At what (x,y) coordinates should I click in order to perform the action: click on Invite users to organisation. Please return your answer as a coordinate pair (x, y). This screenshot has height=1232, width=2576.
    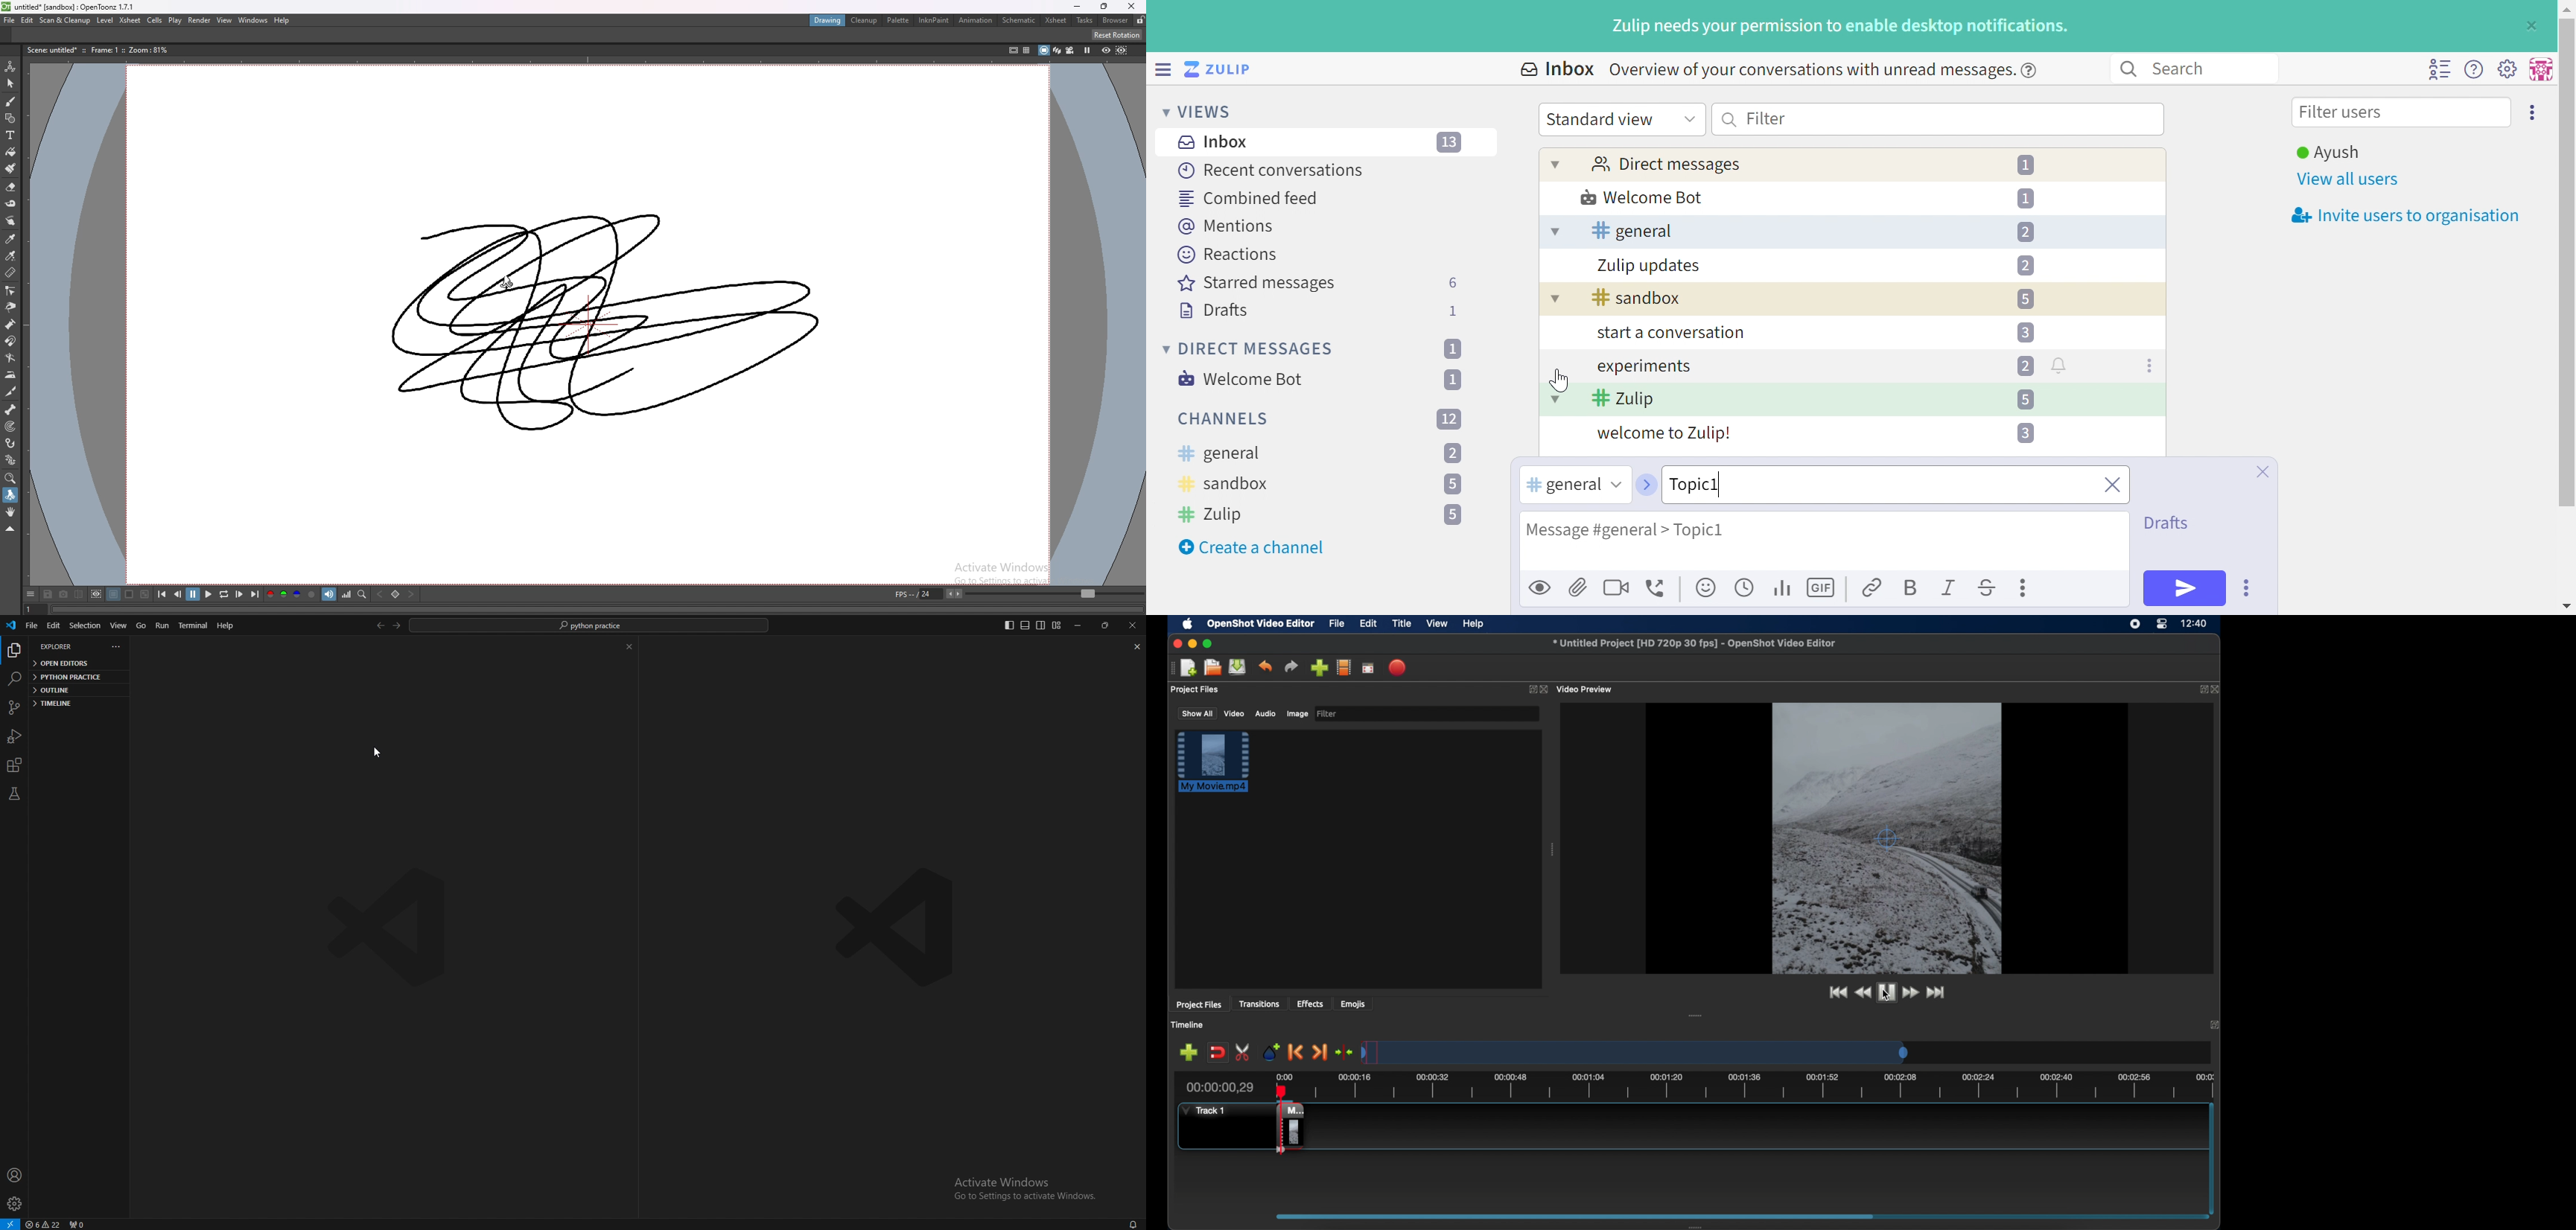
    Looking at the image, I should click on (2401, 217).